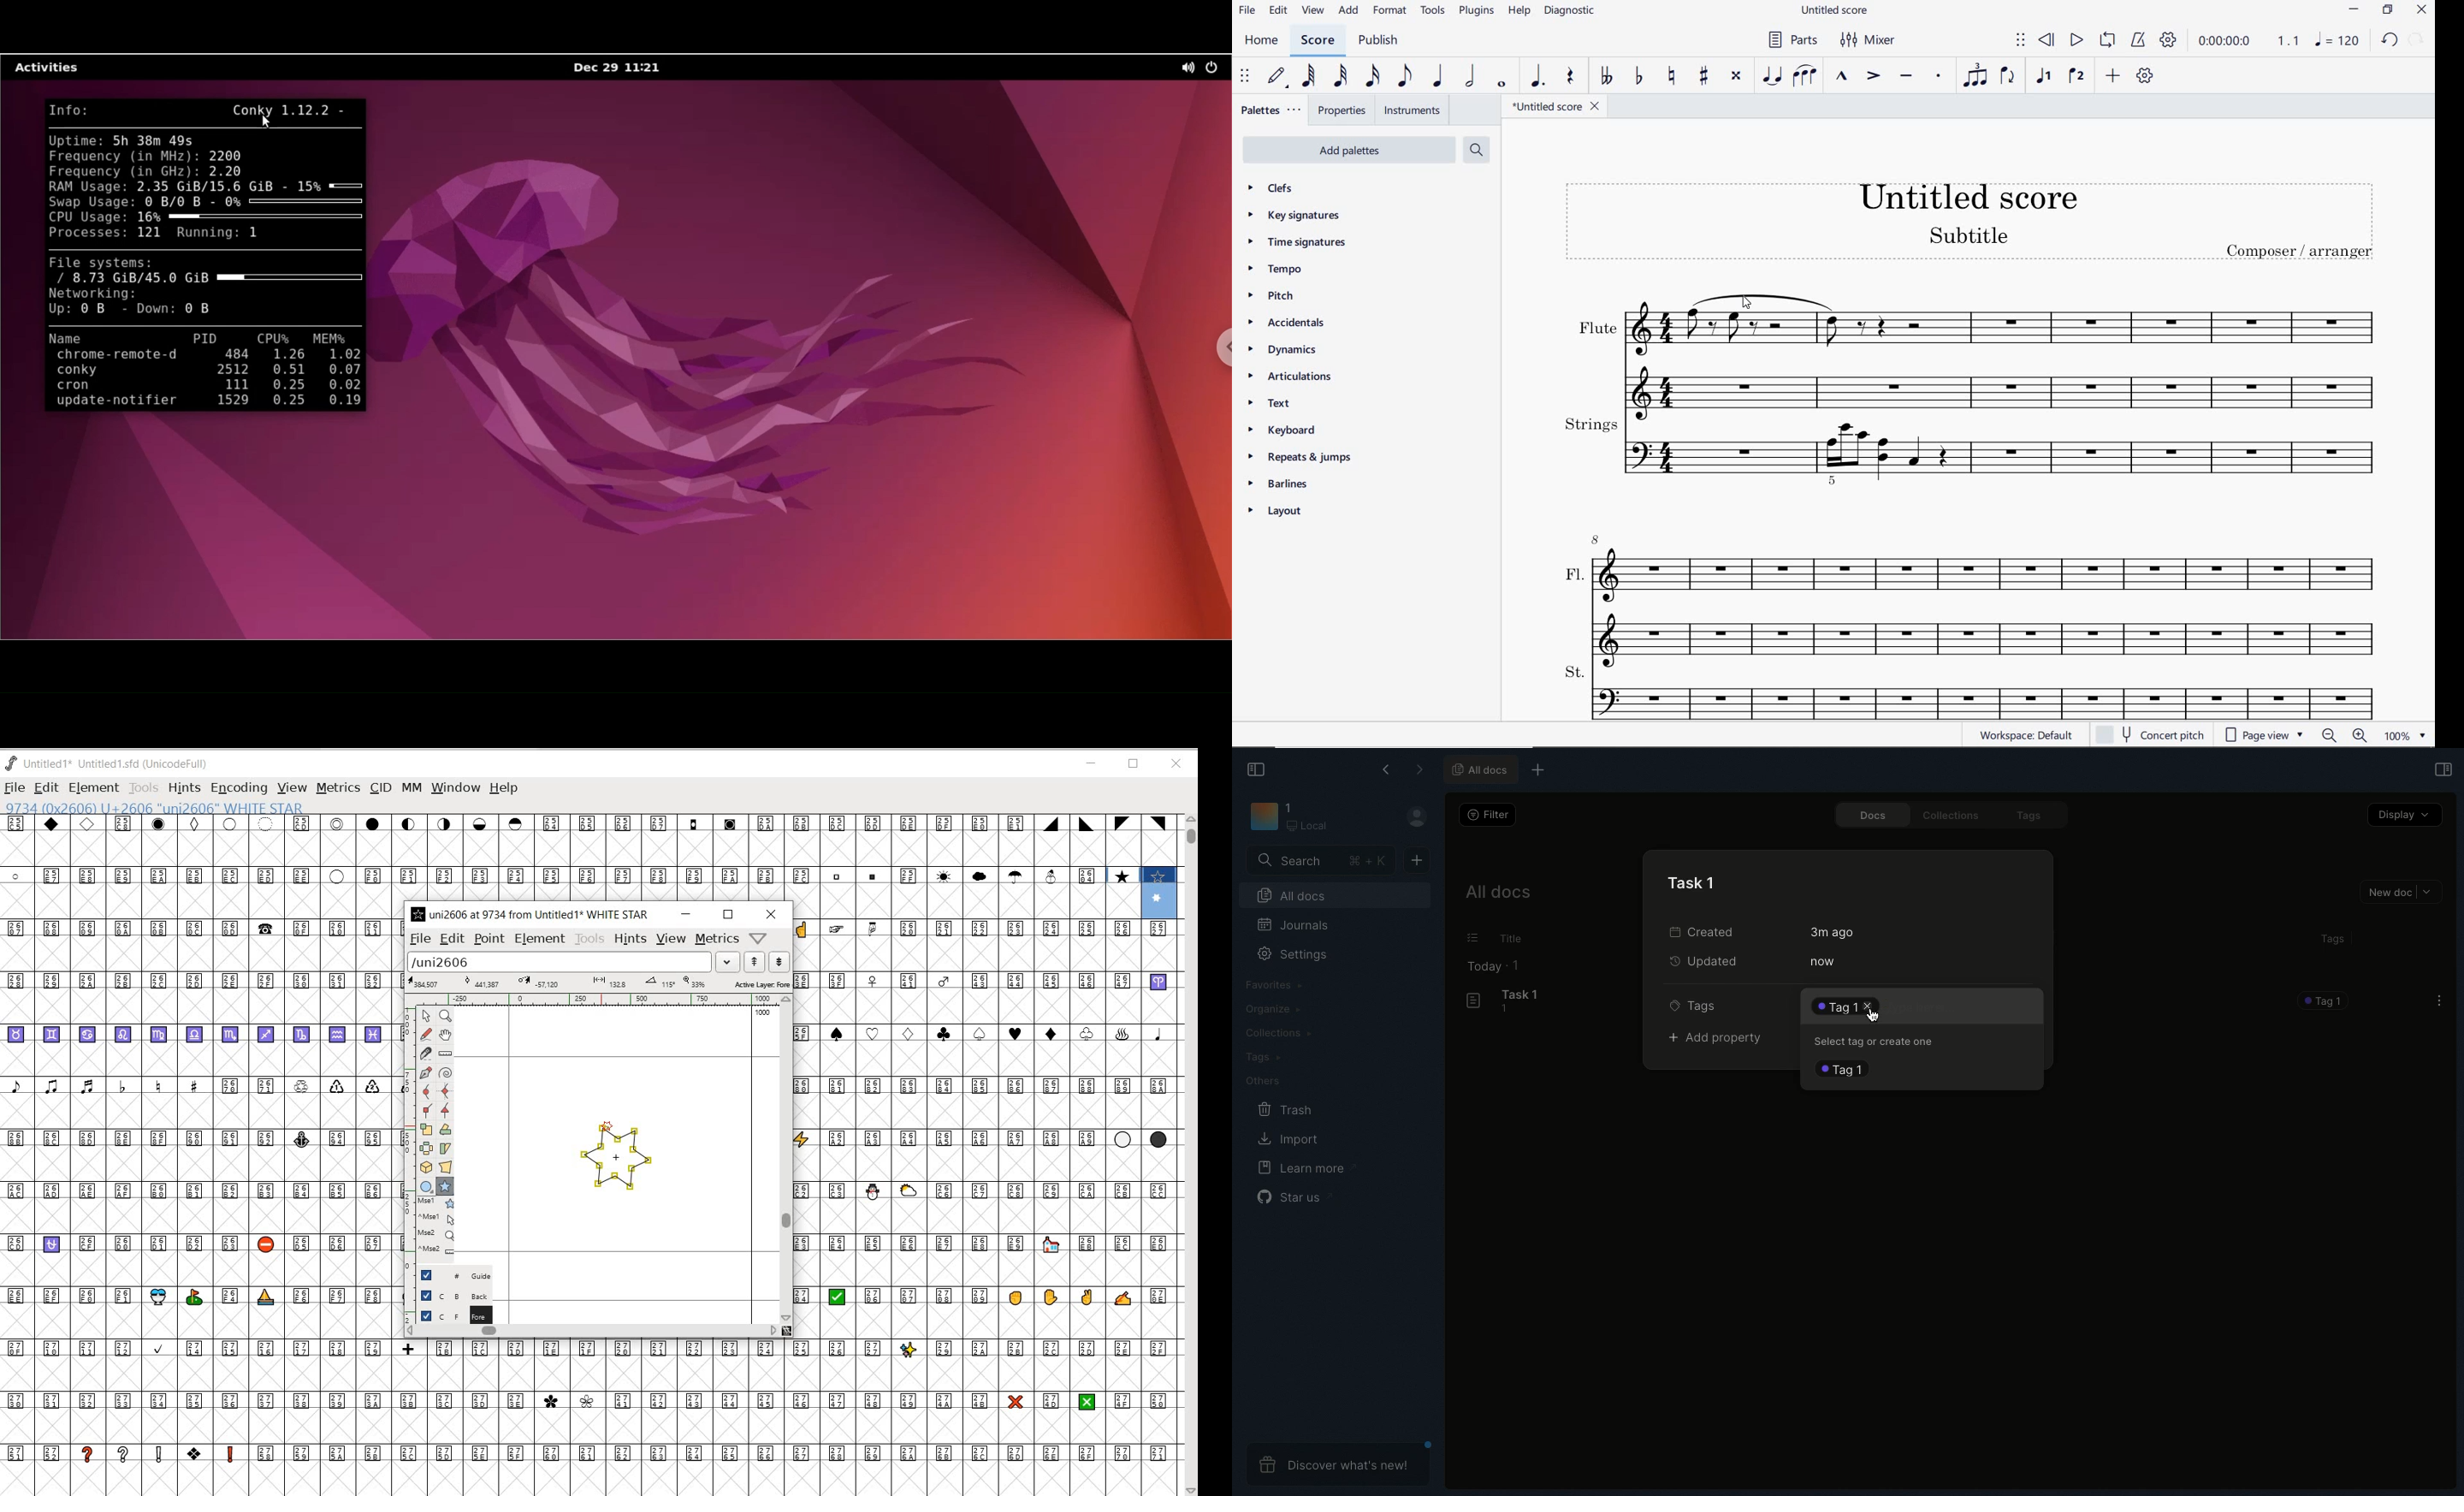 Image resolution: width=2464 pixels, height=1512 pixels. Describe the element at coordinates (2331, 941) in the screenshot. I see `Tags` at that location.